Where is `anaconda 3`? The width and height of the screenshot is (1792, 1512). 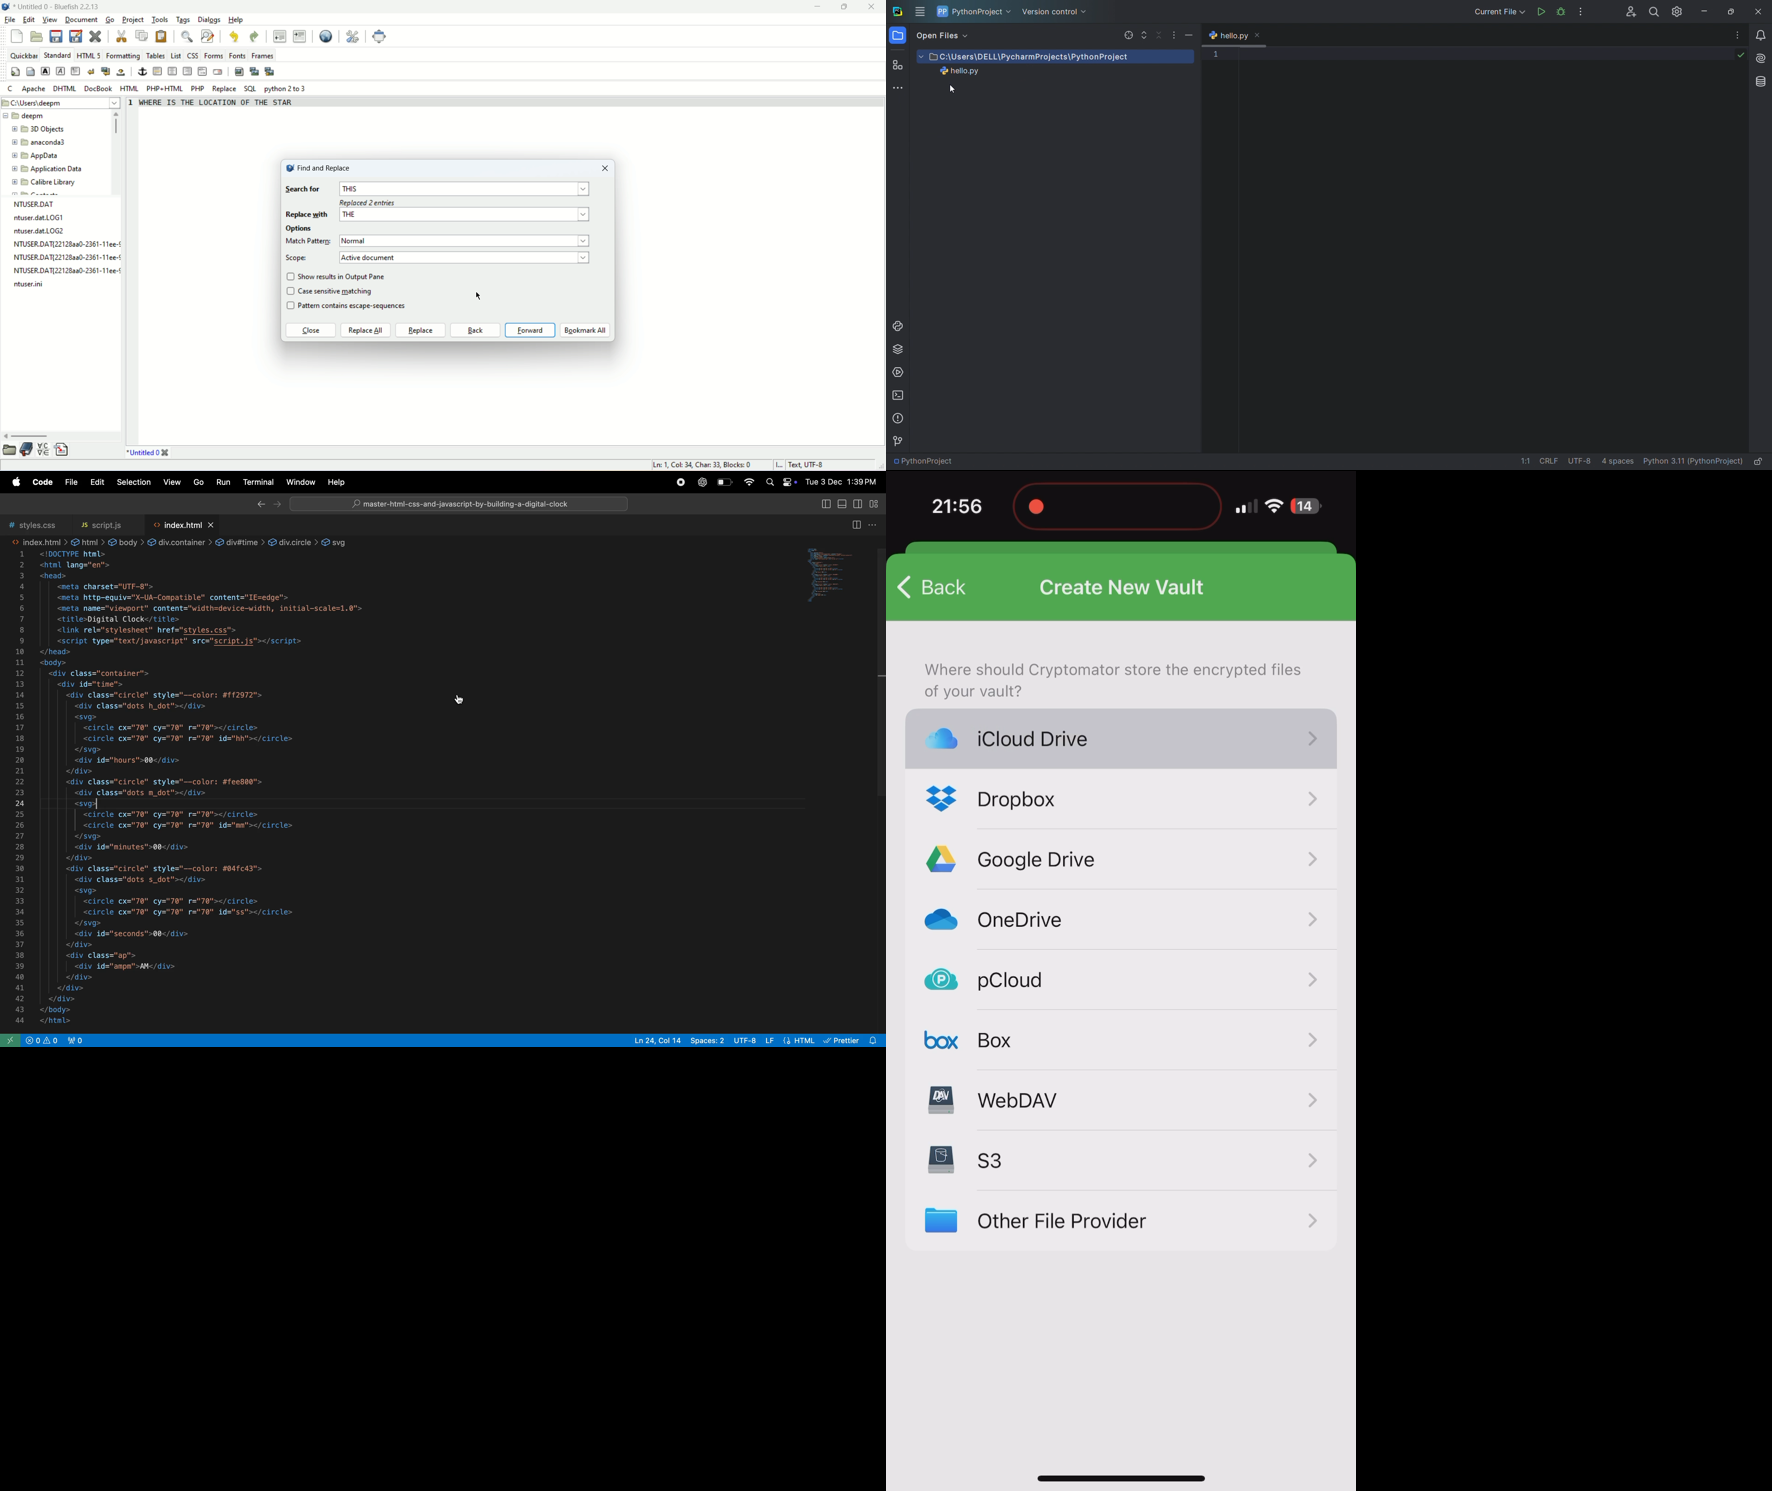 anaconda 3 is located at coordinates (39, 143).